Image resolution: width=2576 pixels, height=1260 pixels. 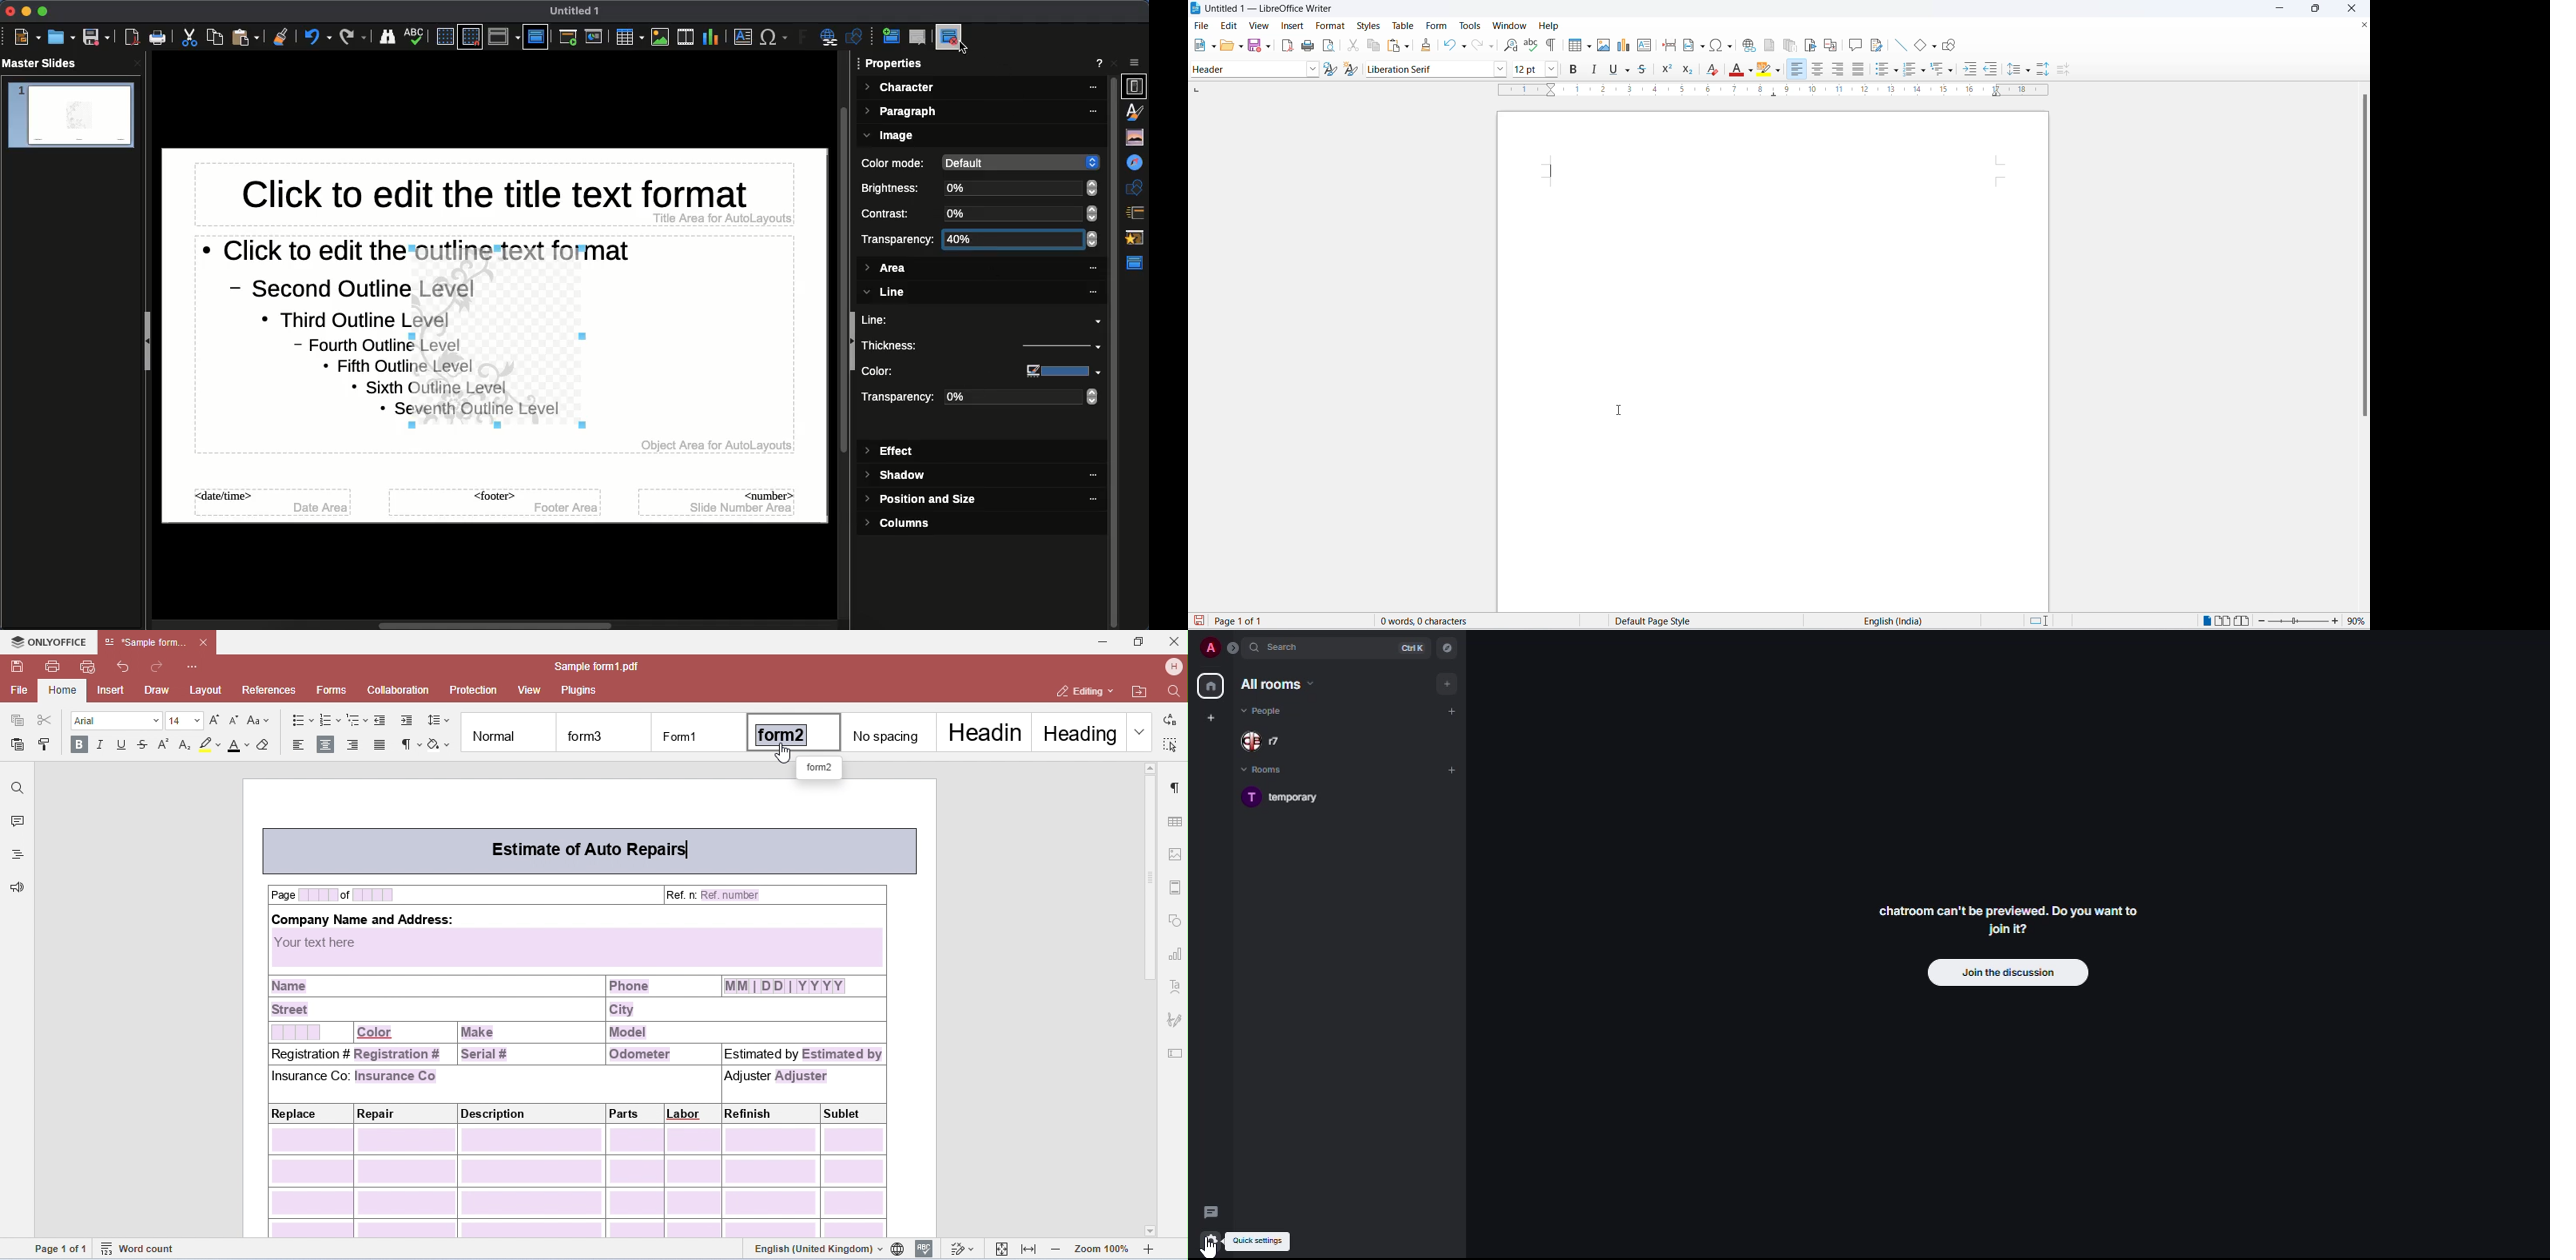 I want to click on quick settings, so click(x=1258, y=1241).